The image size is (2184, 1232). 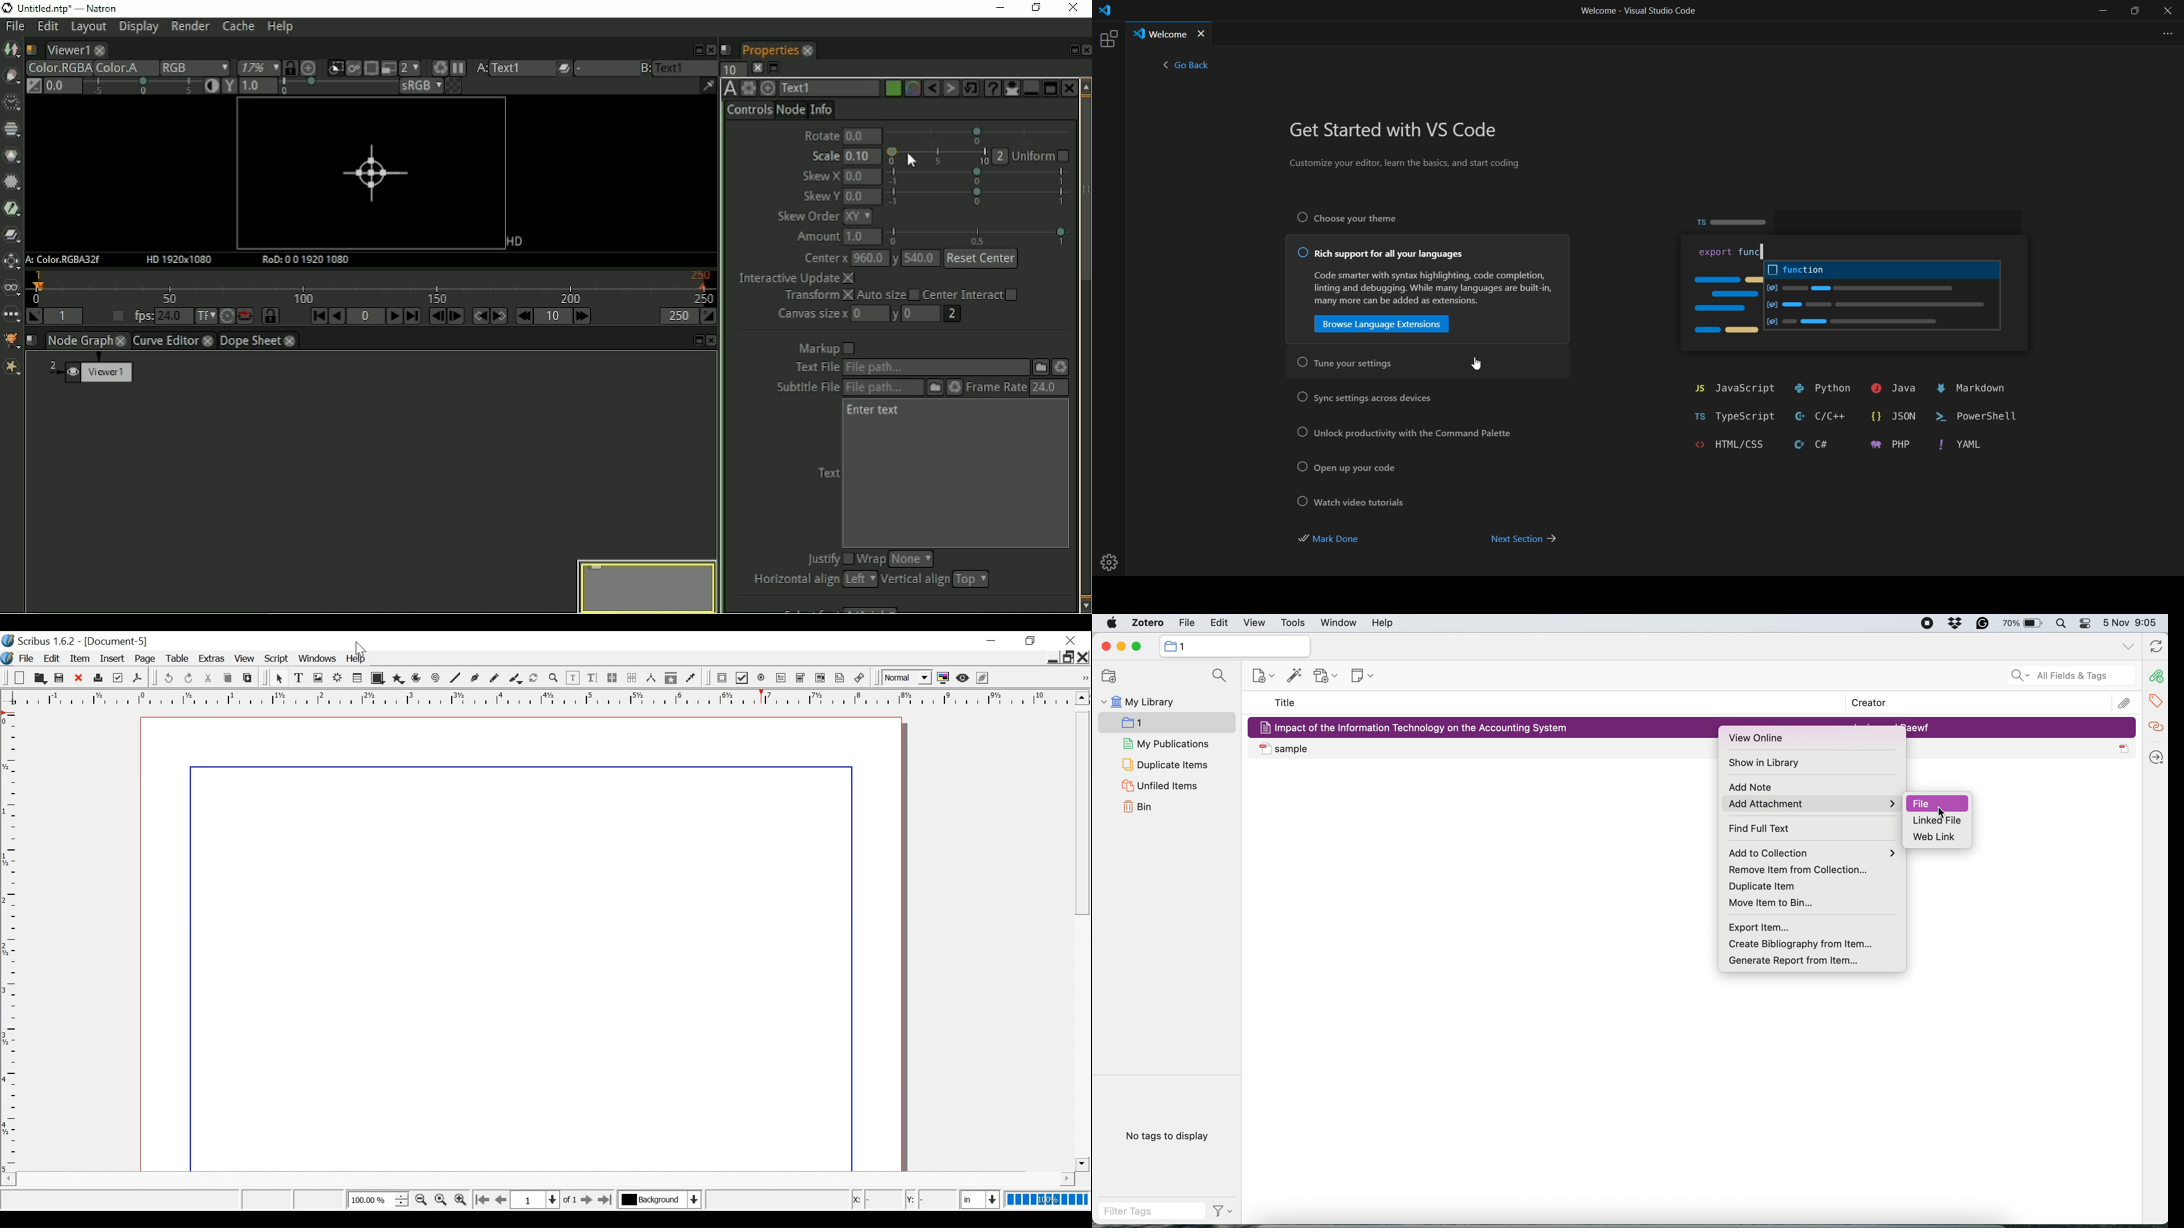 What do you see at coordinates (248, 678) in the screenshot?
I see `Paste` at bounding box center [248, 678].